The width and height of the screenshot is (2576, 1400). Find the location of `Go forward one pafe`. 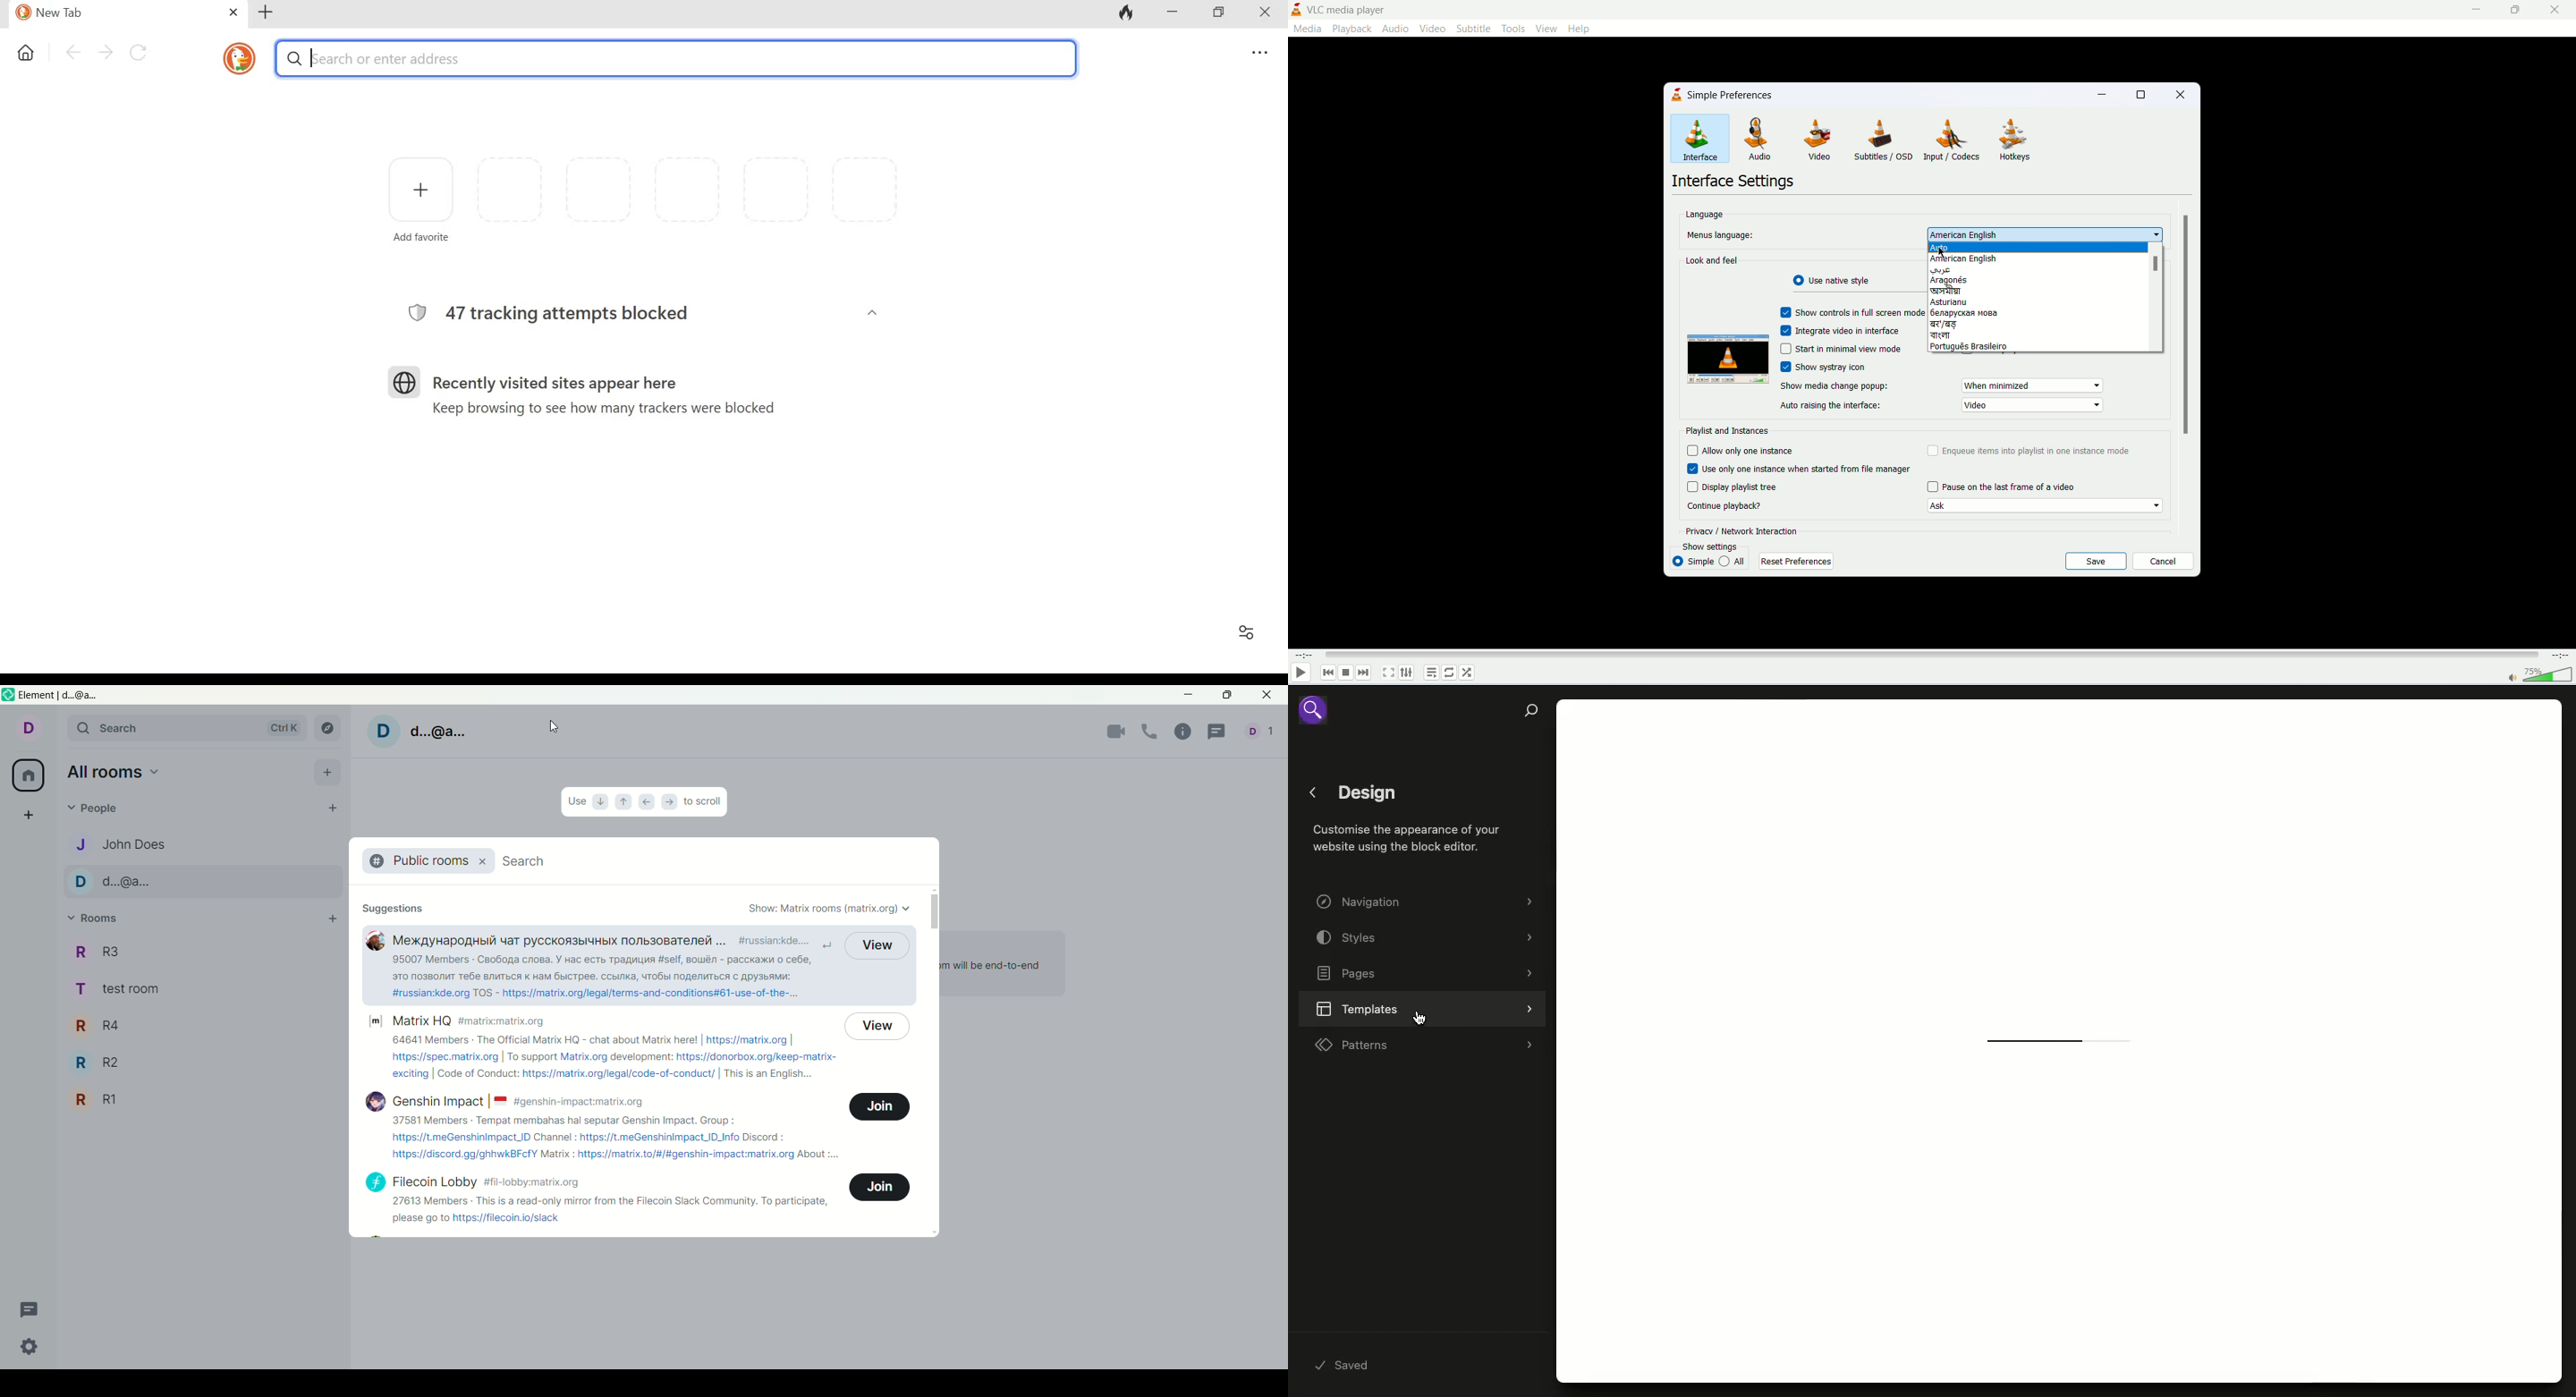

Go forward one pafe is located at coordinates (104, 52).